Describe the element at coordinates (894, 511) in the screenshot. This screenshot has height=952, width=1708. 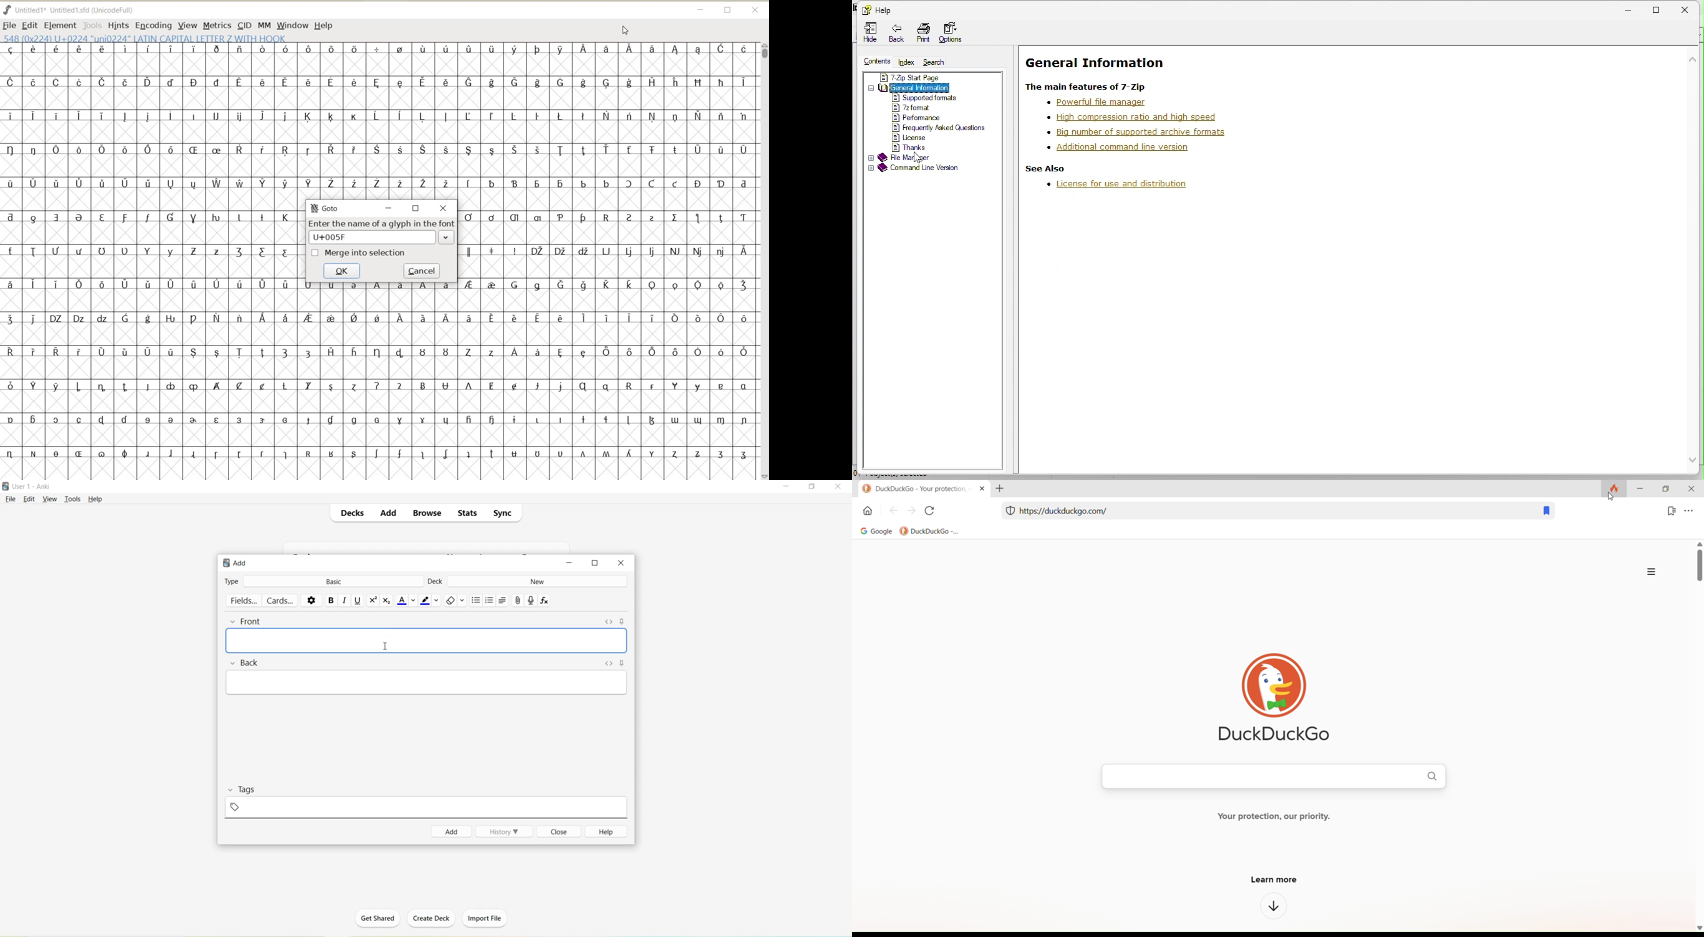
I see `back` at that location.